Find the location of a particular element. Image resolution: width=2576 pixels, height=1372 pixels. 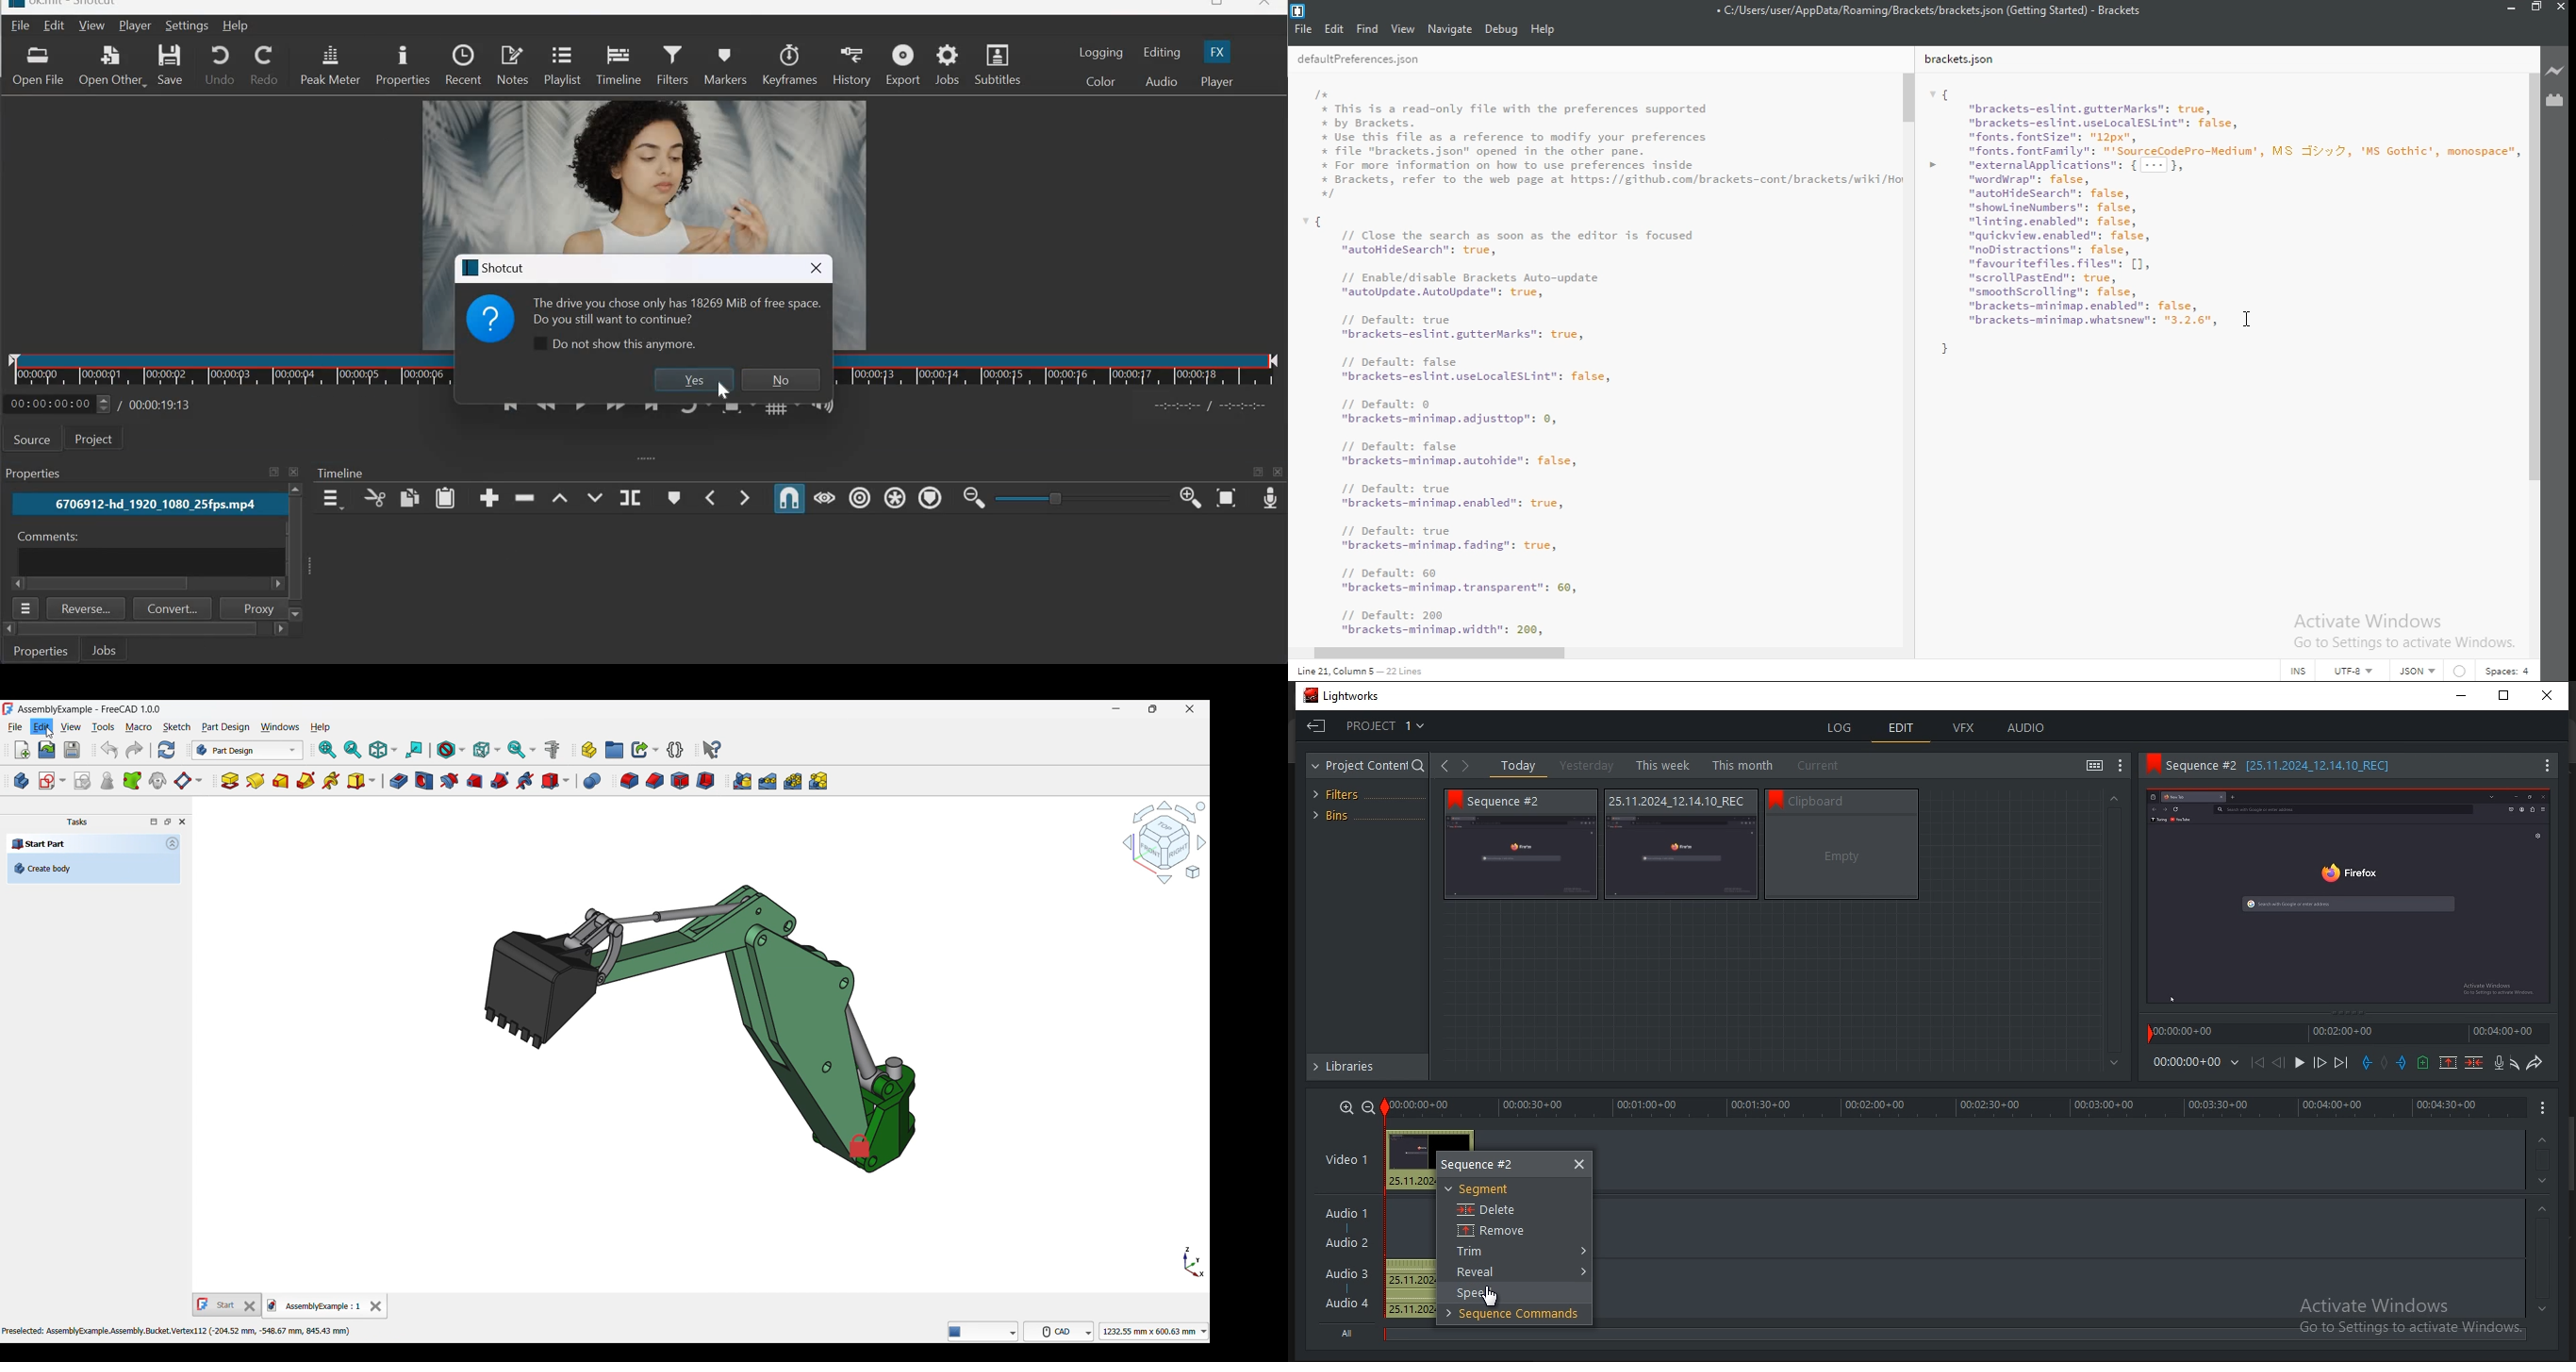

FX is located at coordinates (1218, 50).